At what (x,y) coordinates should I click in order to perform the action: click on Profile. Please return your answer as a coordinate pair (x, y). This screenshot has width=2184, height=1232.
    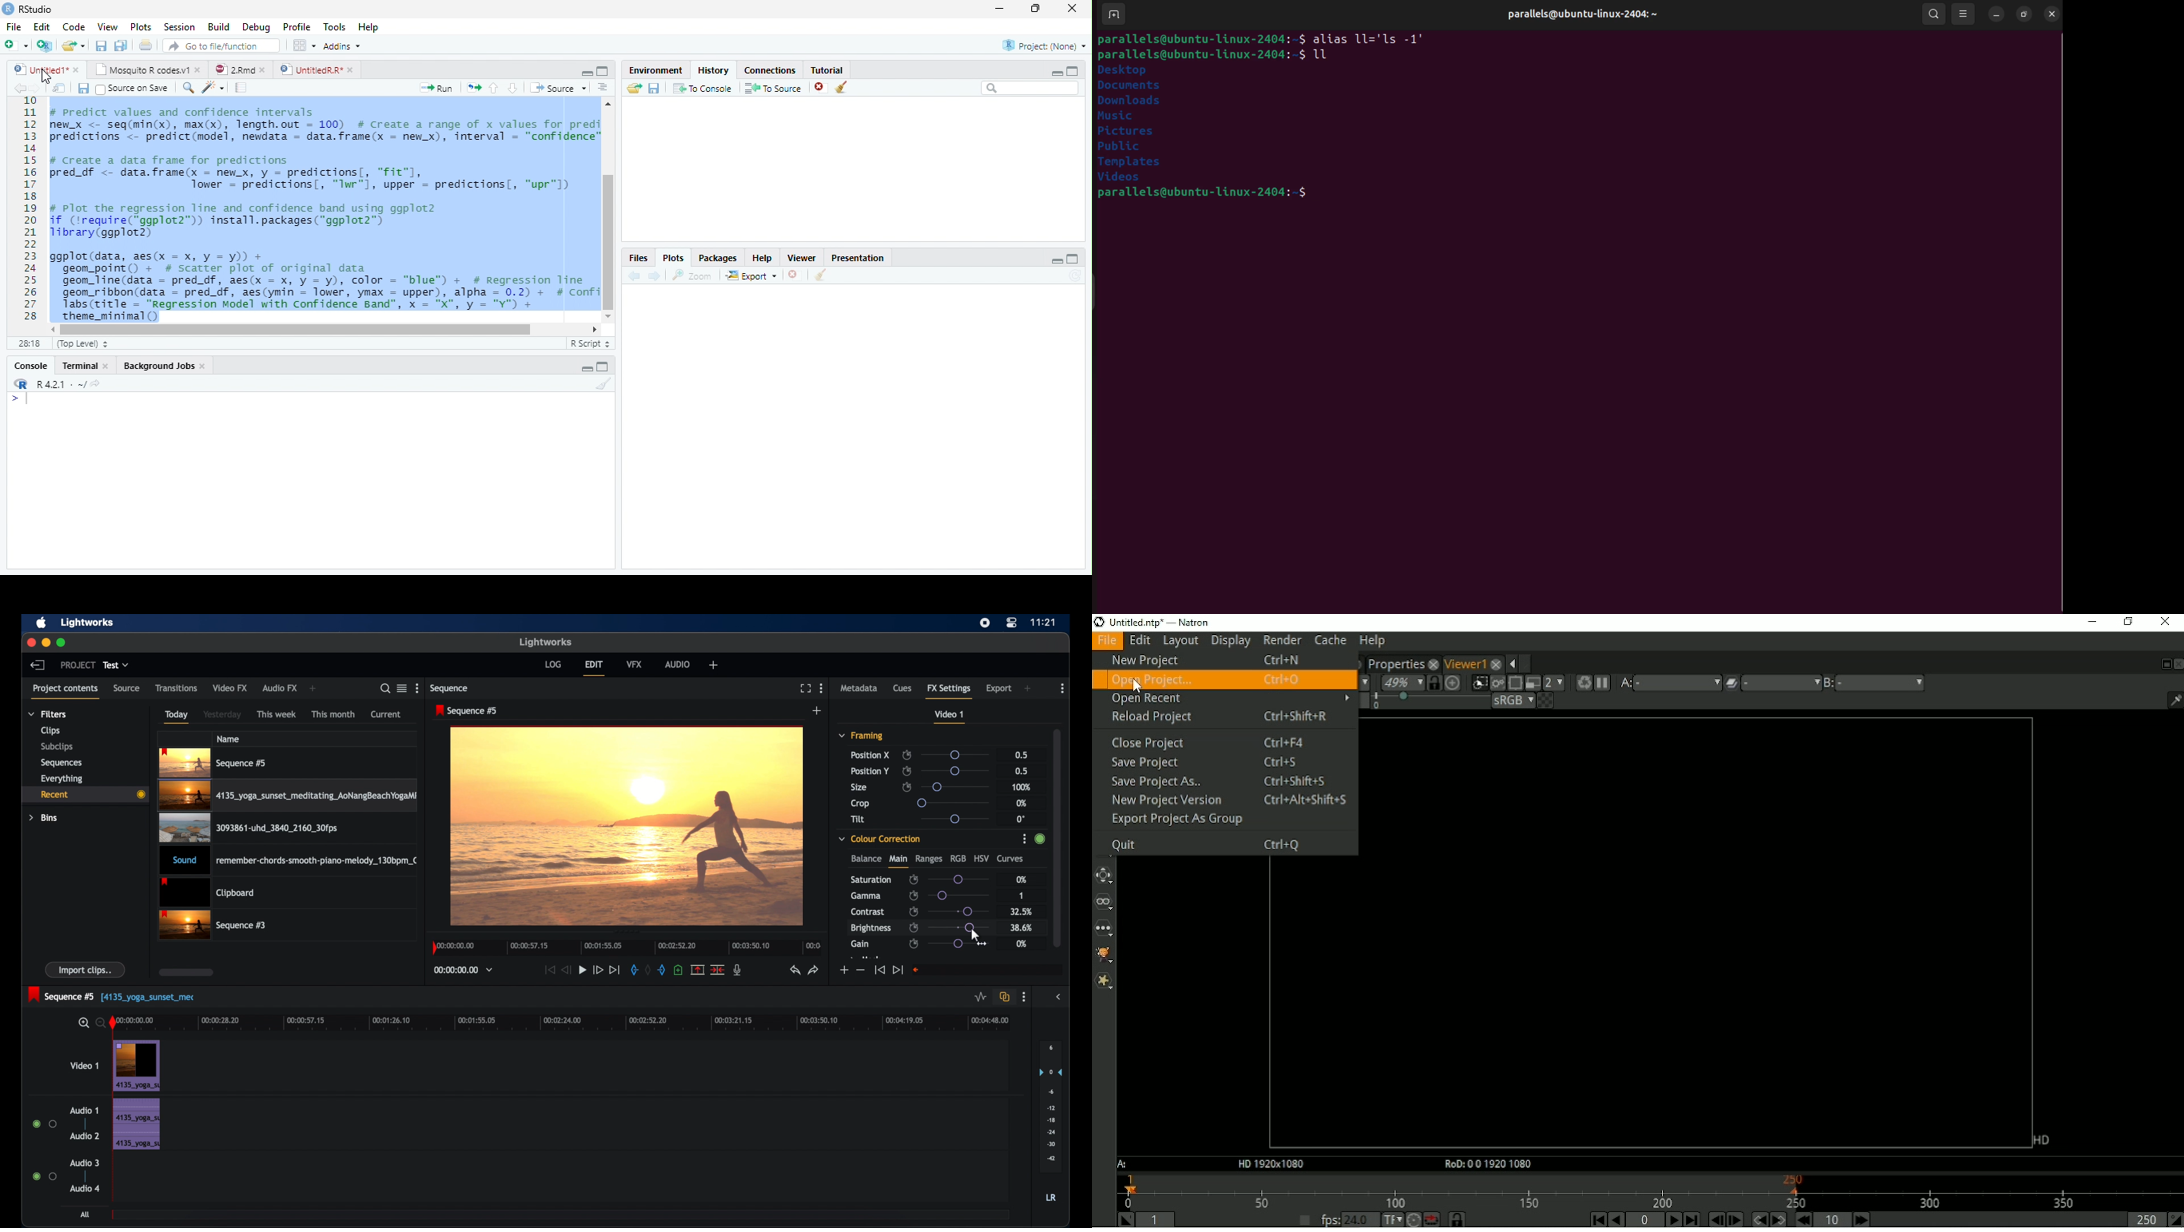
    Looking at the image, I should click on (297, 27).